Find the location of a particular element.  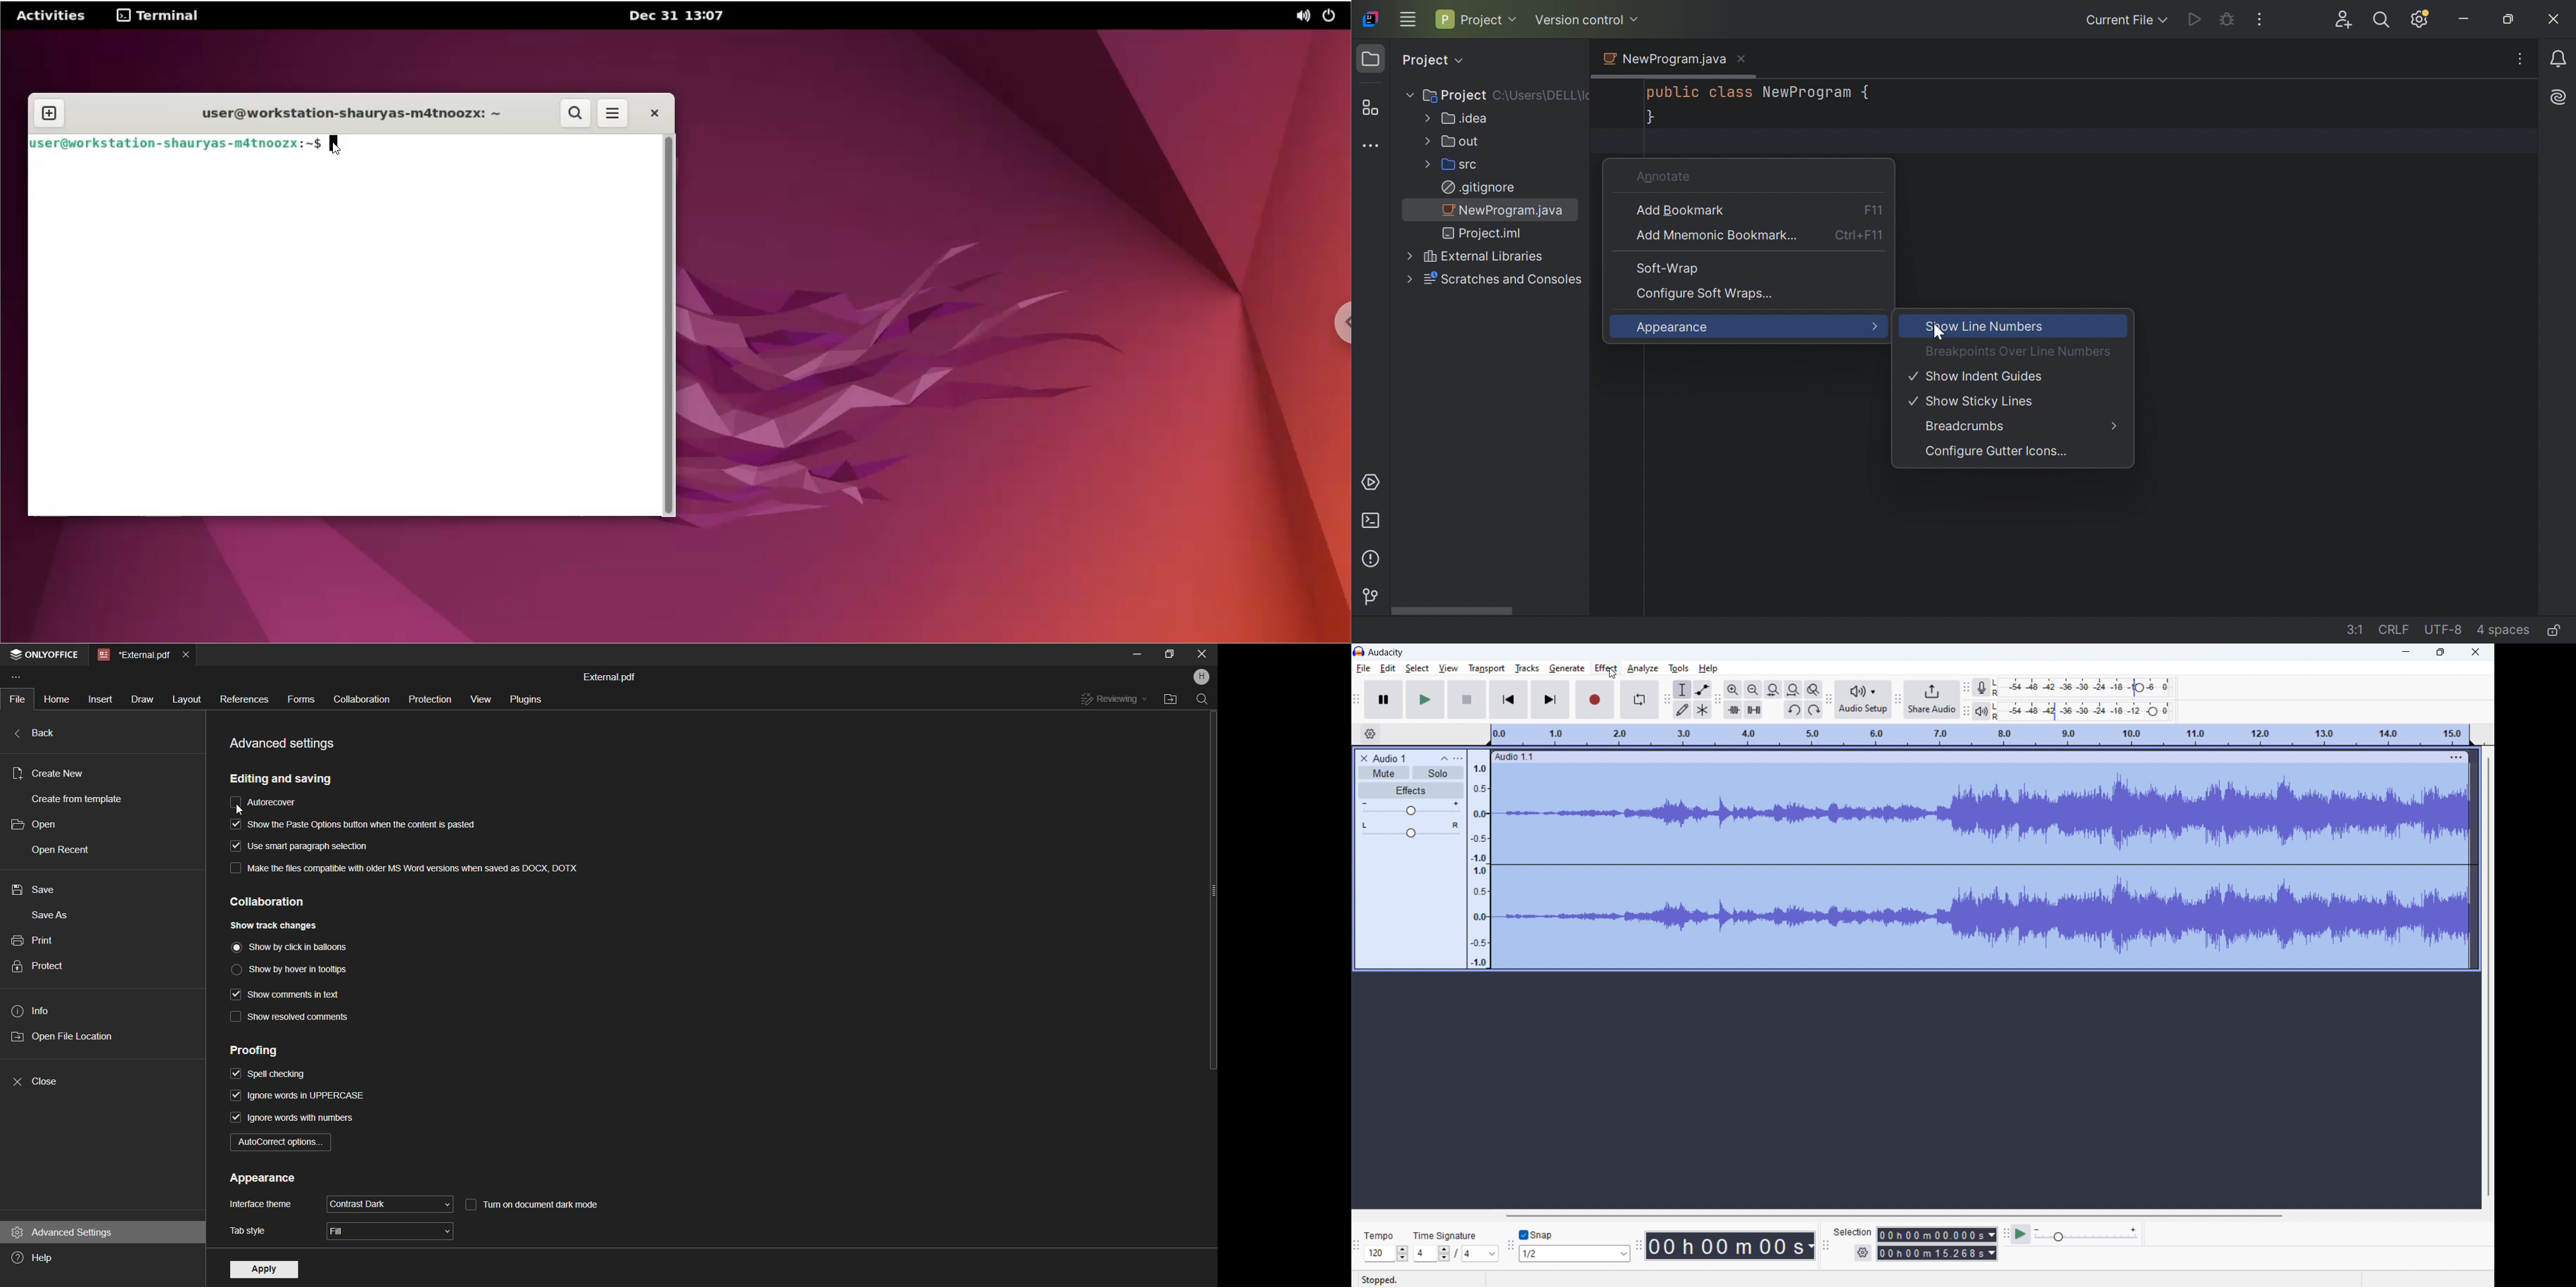

Configure Gutter Icons... is located at coordinates (1997, 454).